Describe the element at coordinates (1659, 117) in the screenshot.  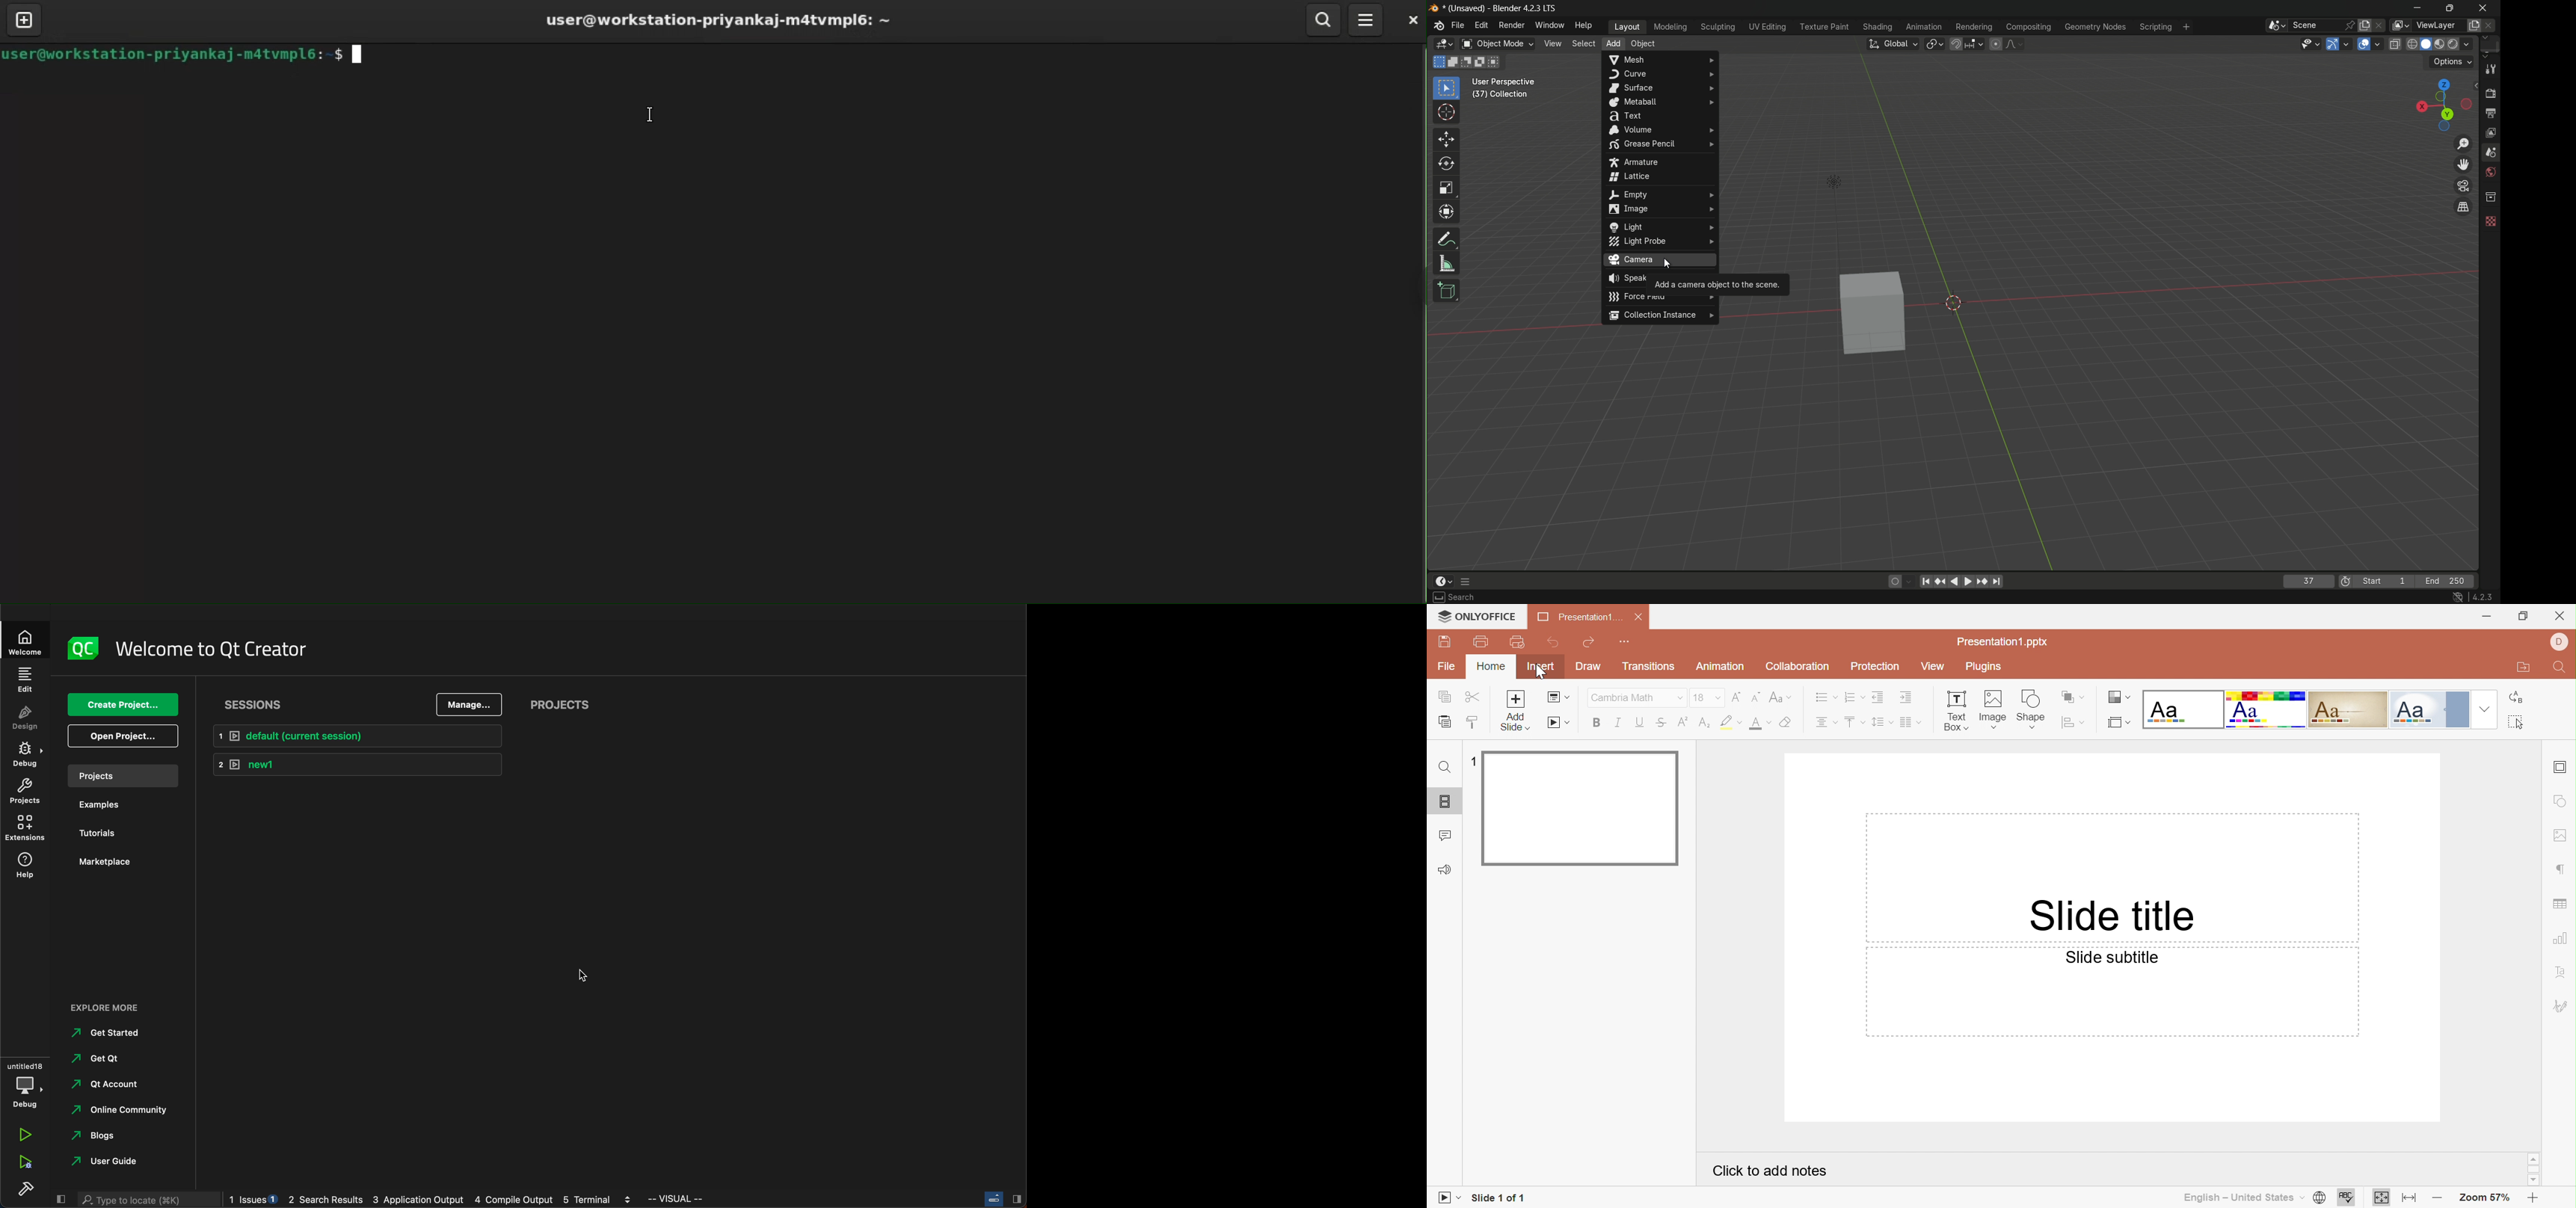
I see `text` at that location.